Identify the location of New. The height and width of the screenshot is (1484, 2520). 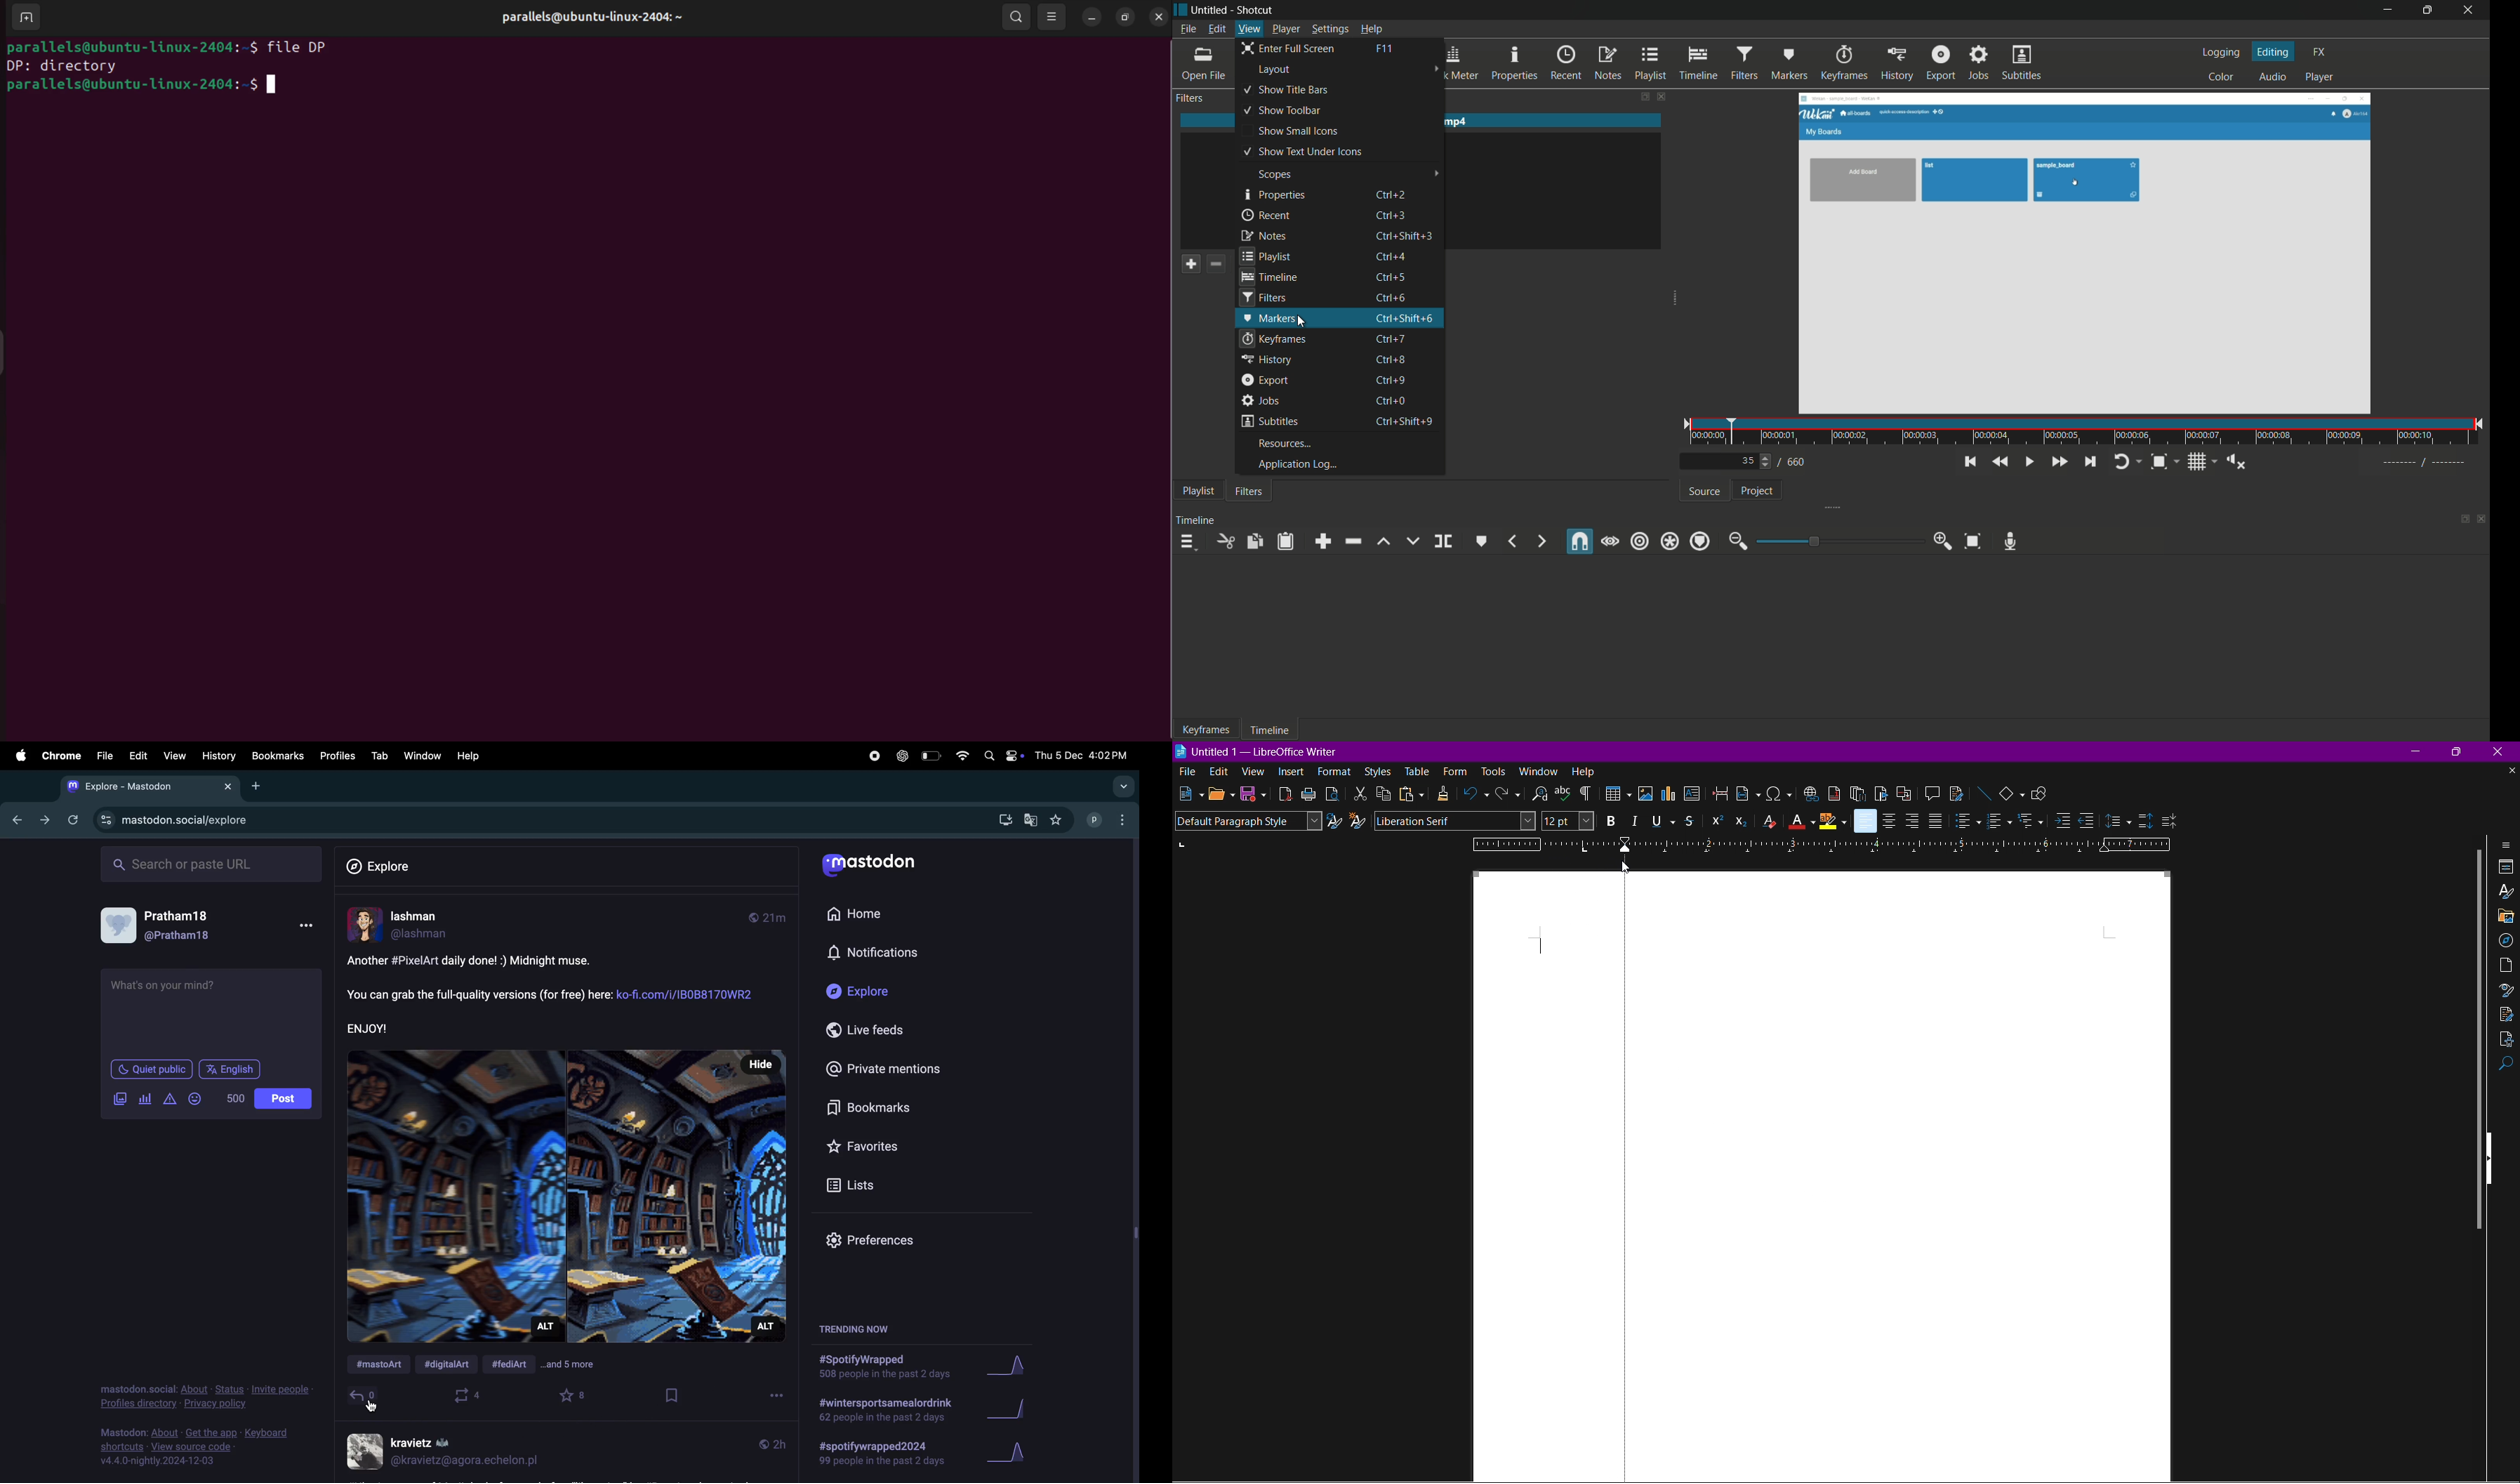
(1188, 794).